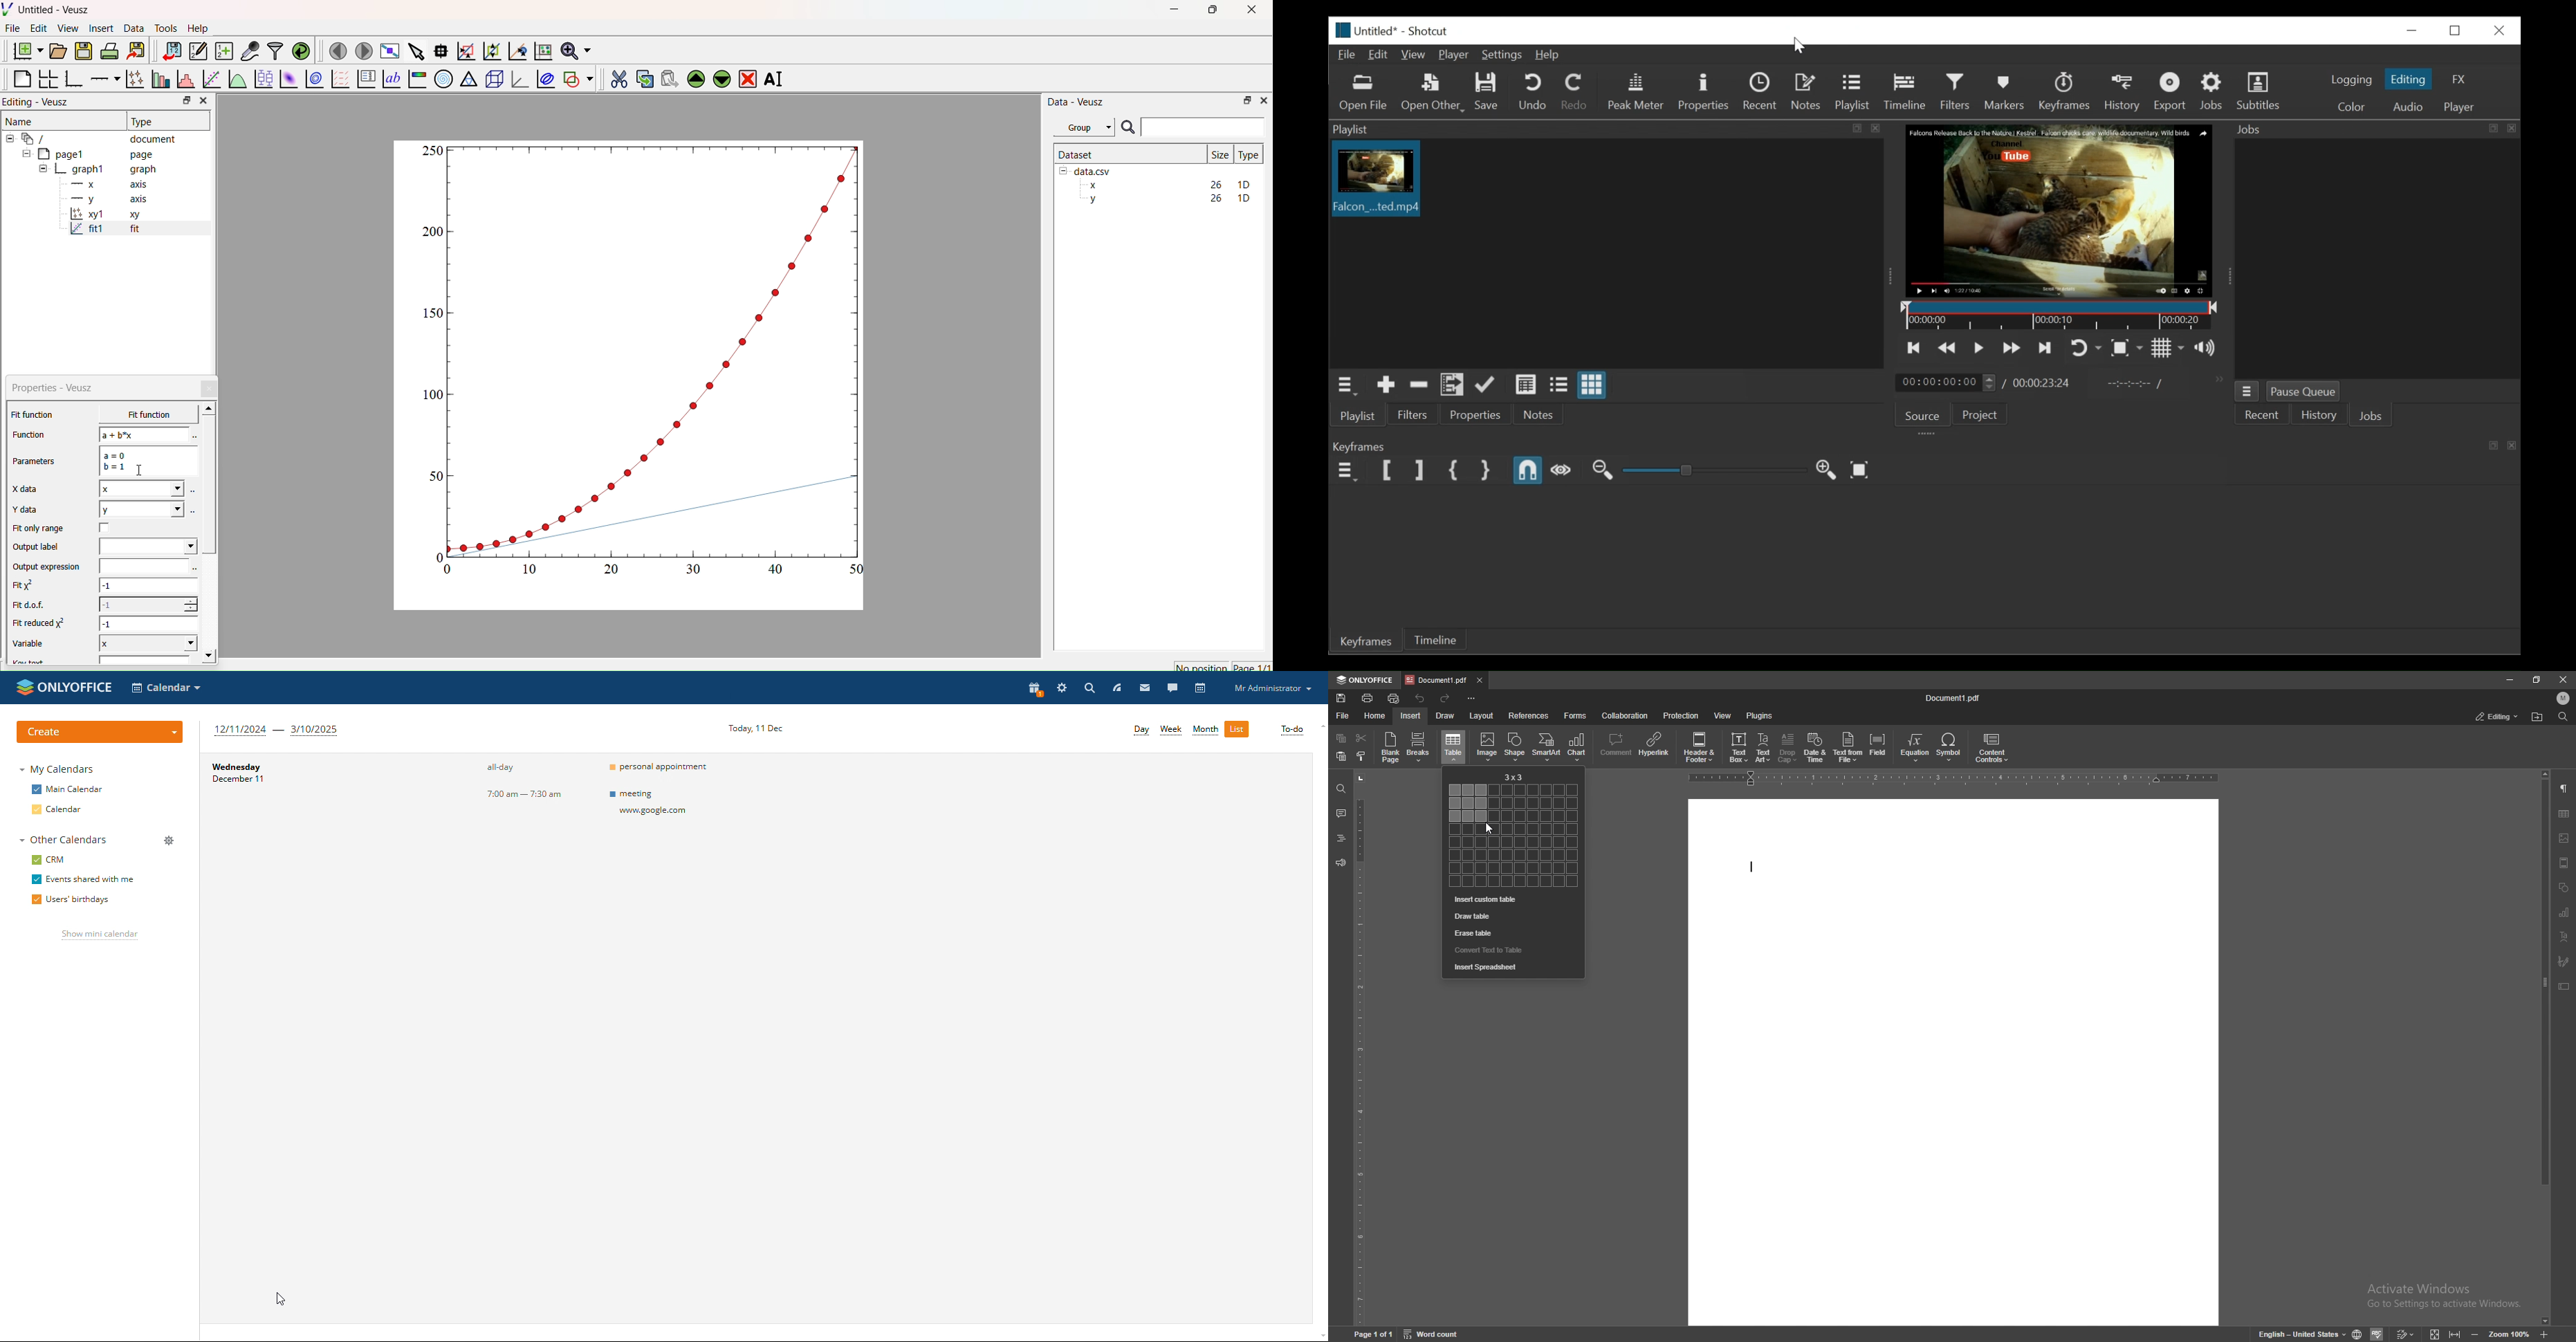 The image size is (2576, 1344). What do you see at coordinates (2377, 416) in the screenshot?
I see `Jobs` at bounding box center [2377, 416].